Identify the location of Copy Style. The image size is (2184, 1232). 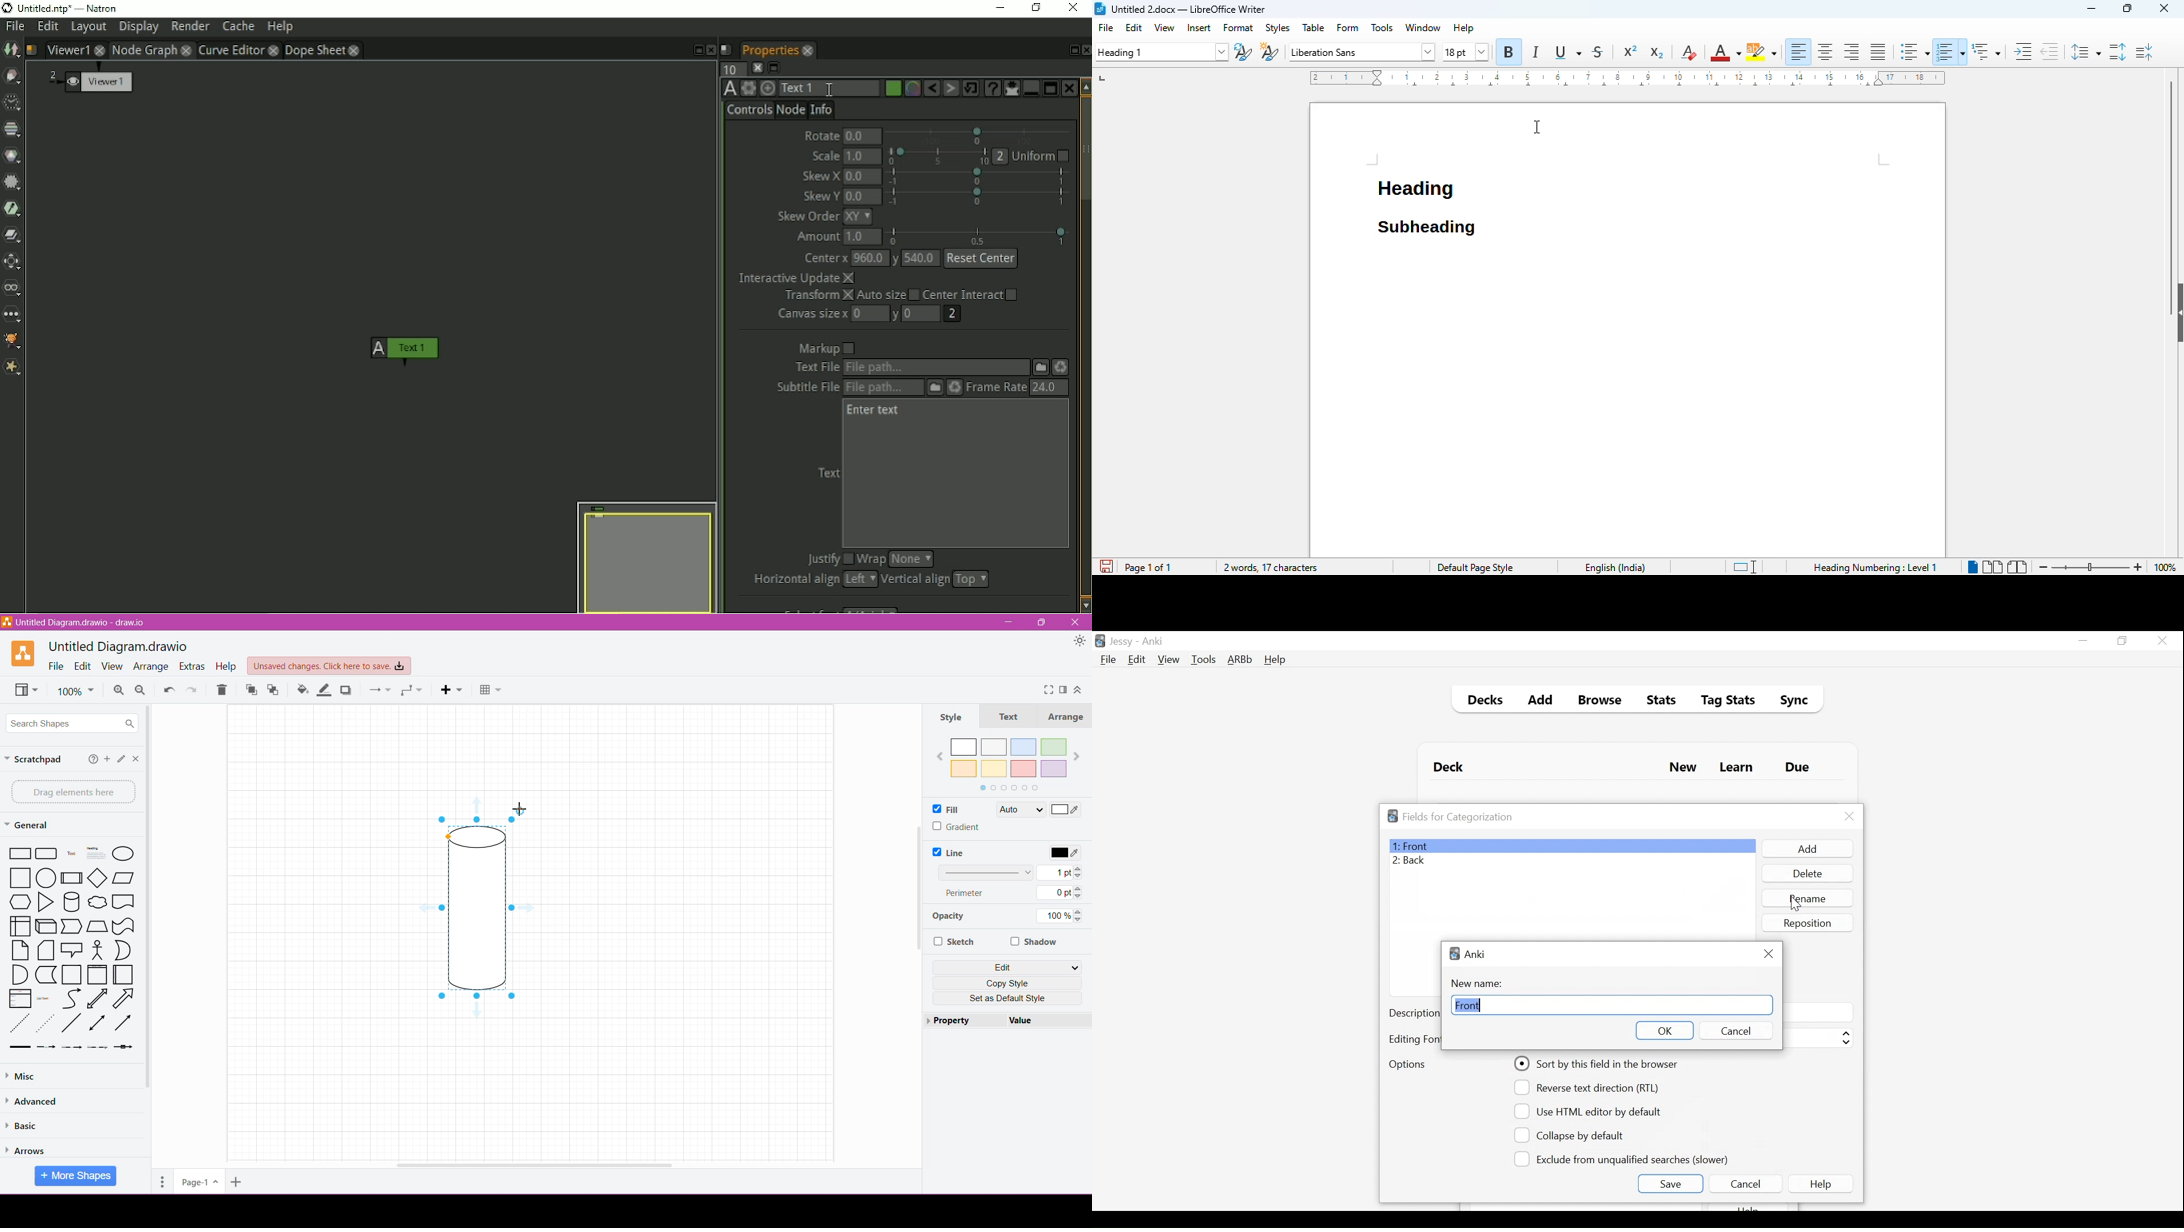
(1010, 983).